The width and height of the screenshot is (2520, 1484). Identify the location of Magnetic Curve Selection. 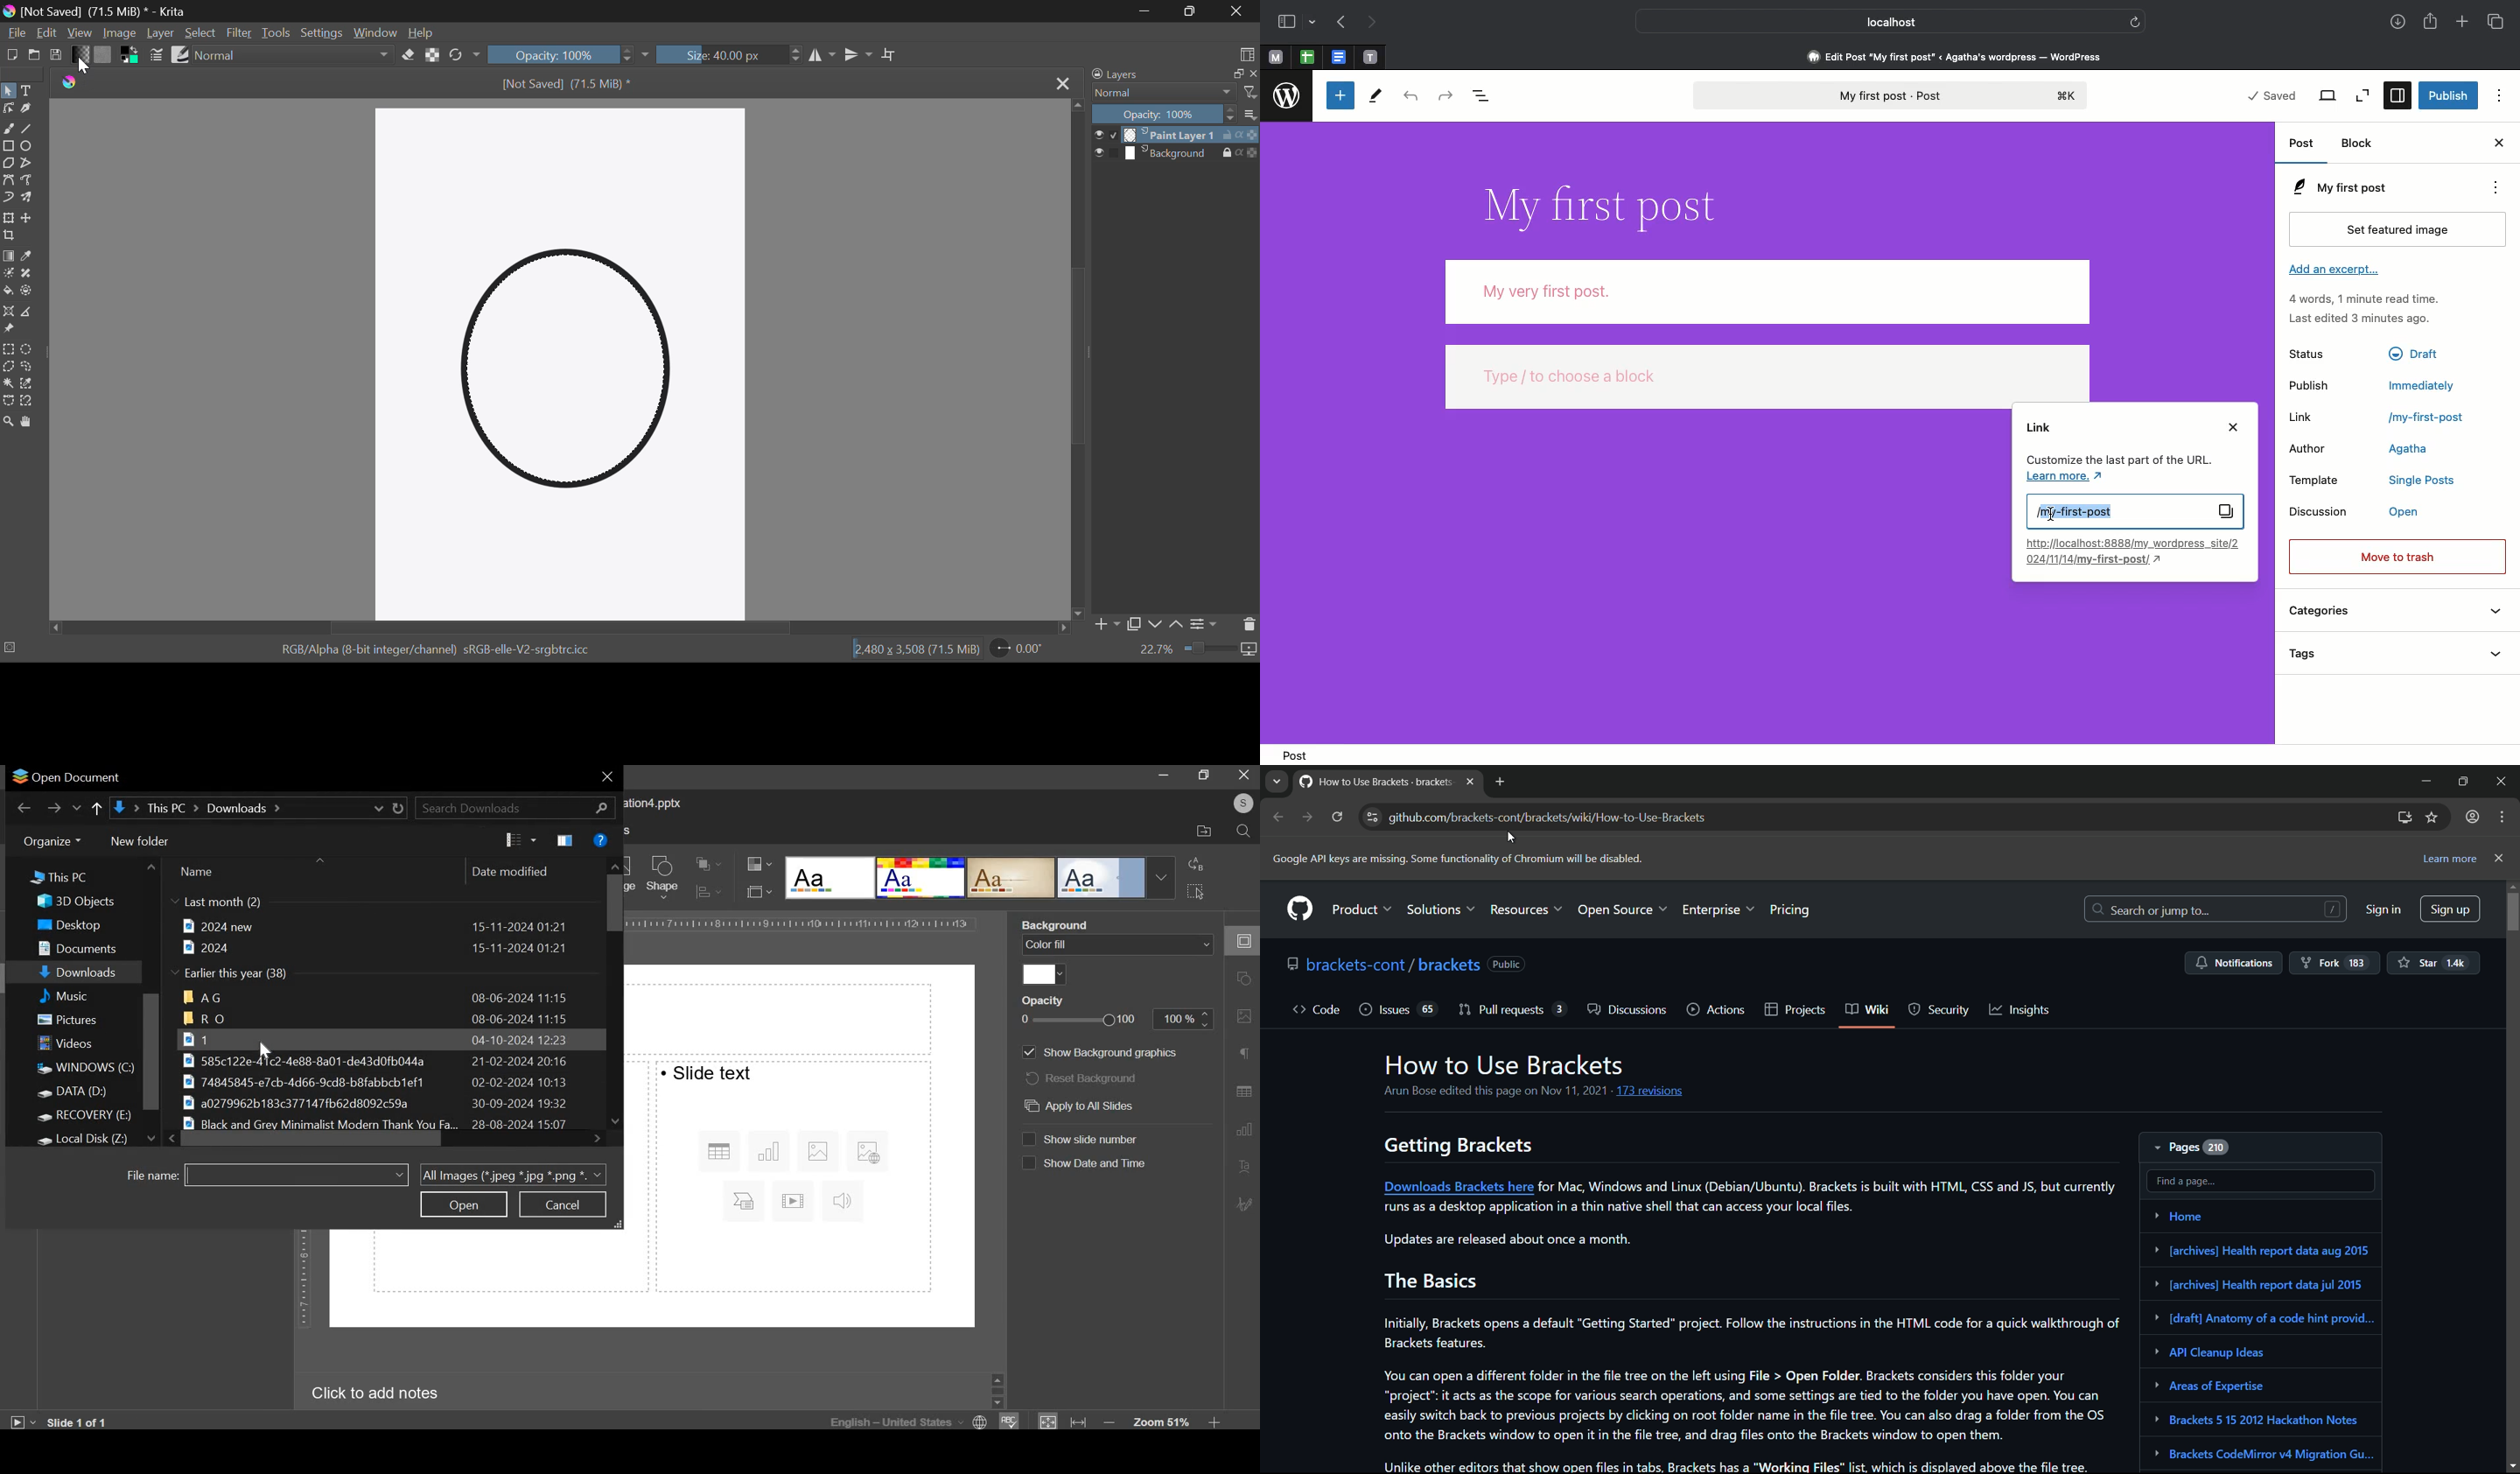
(31, 402).